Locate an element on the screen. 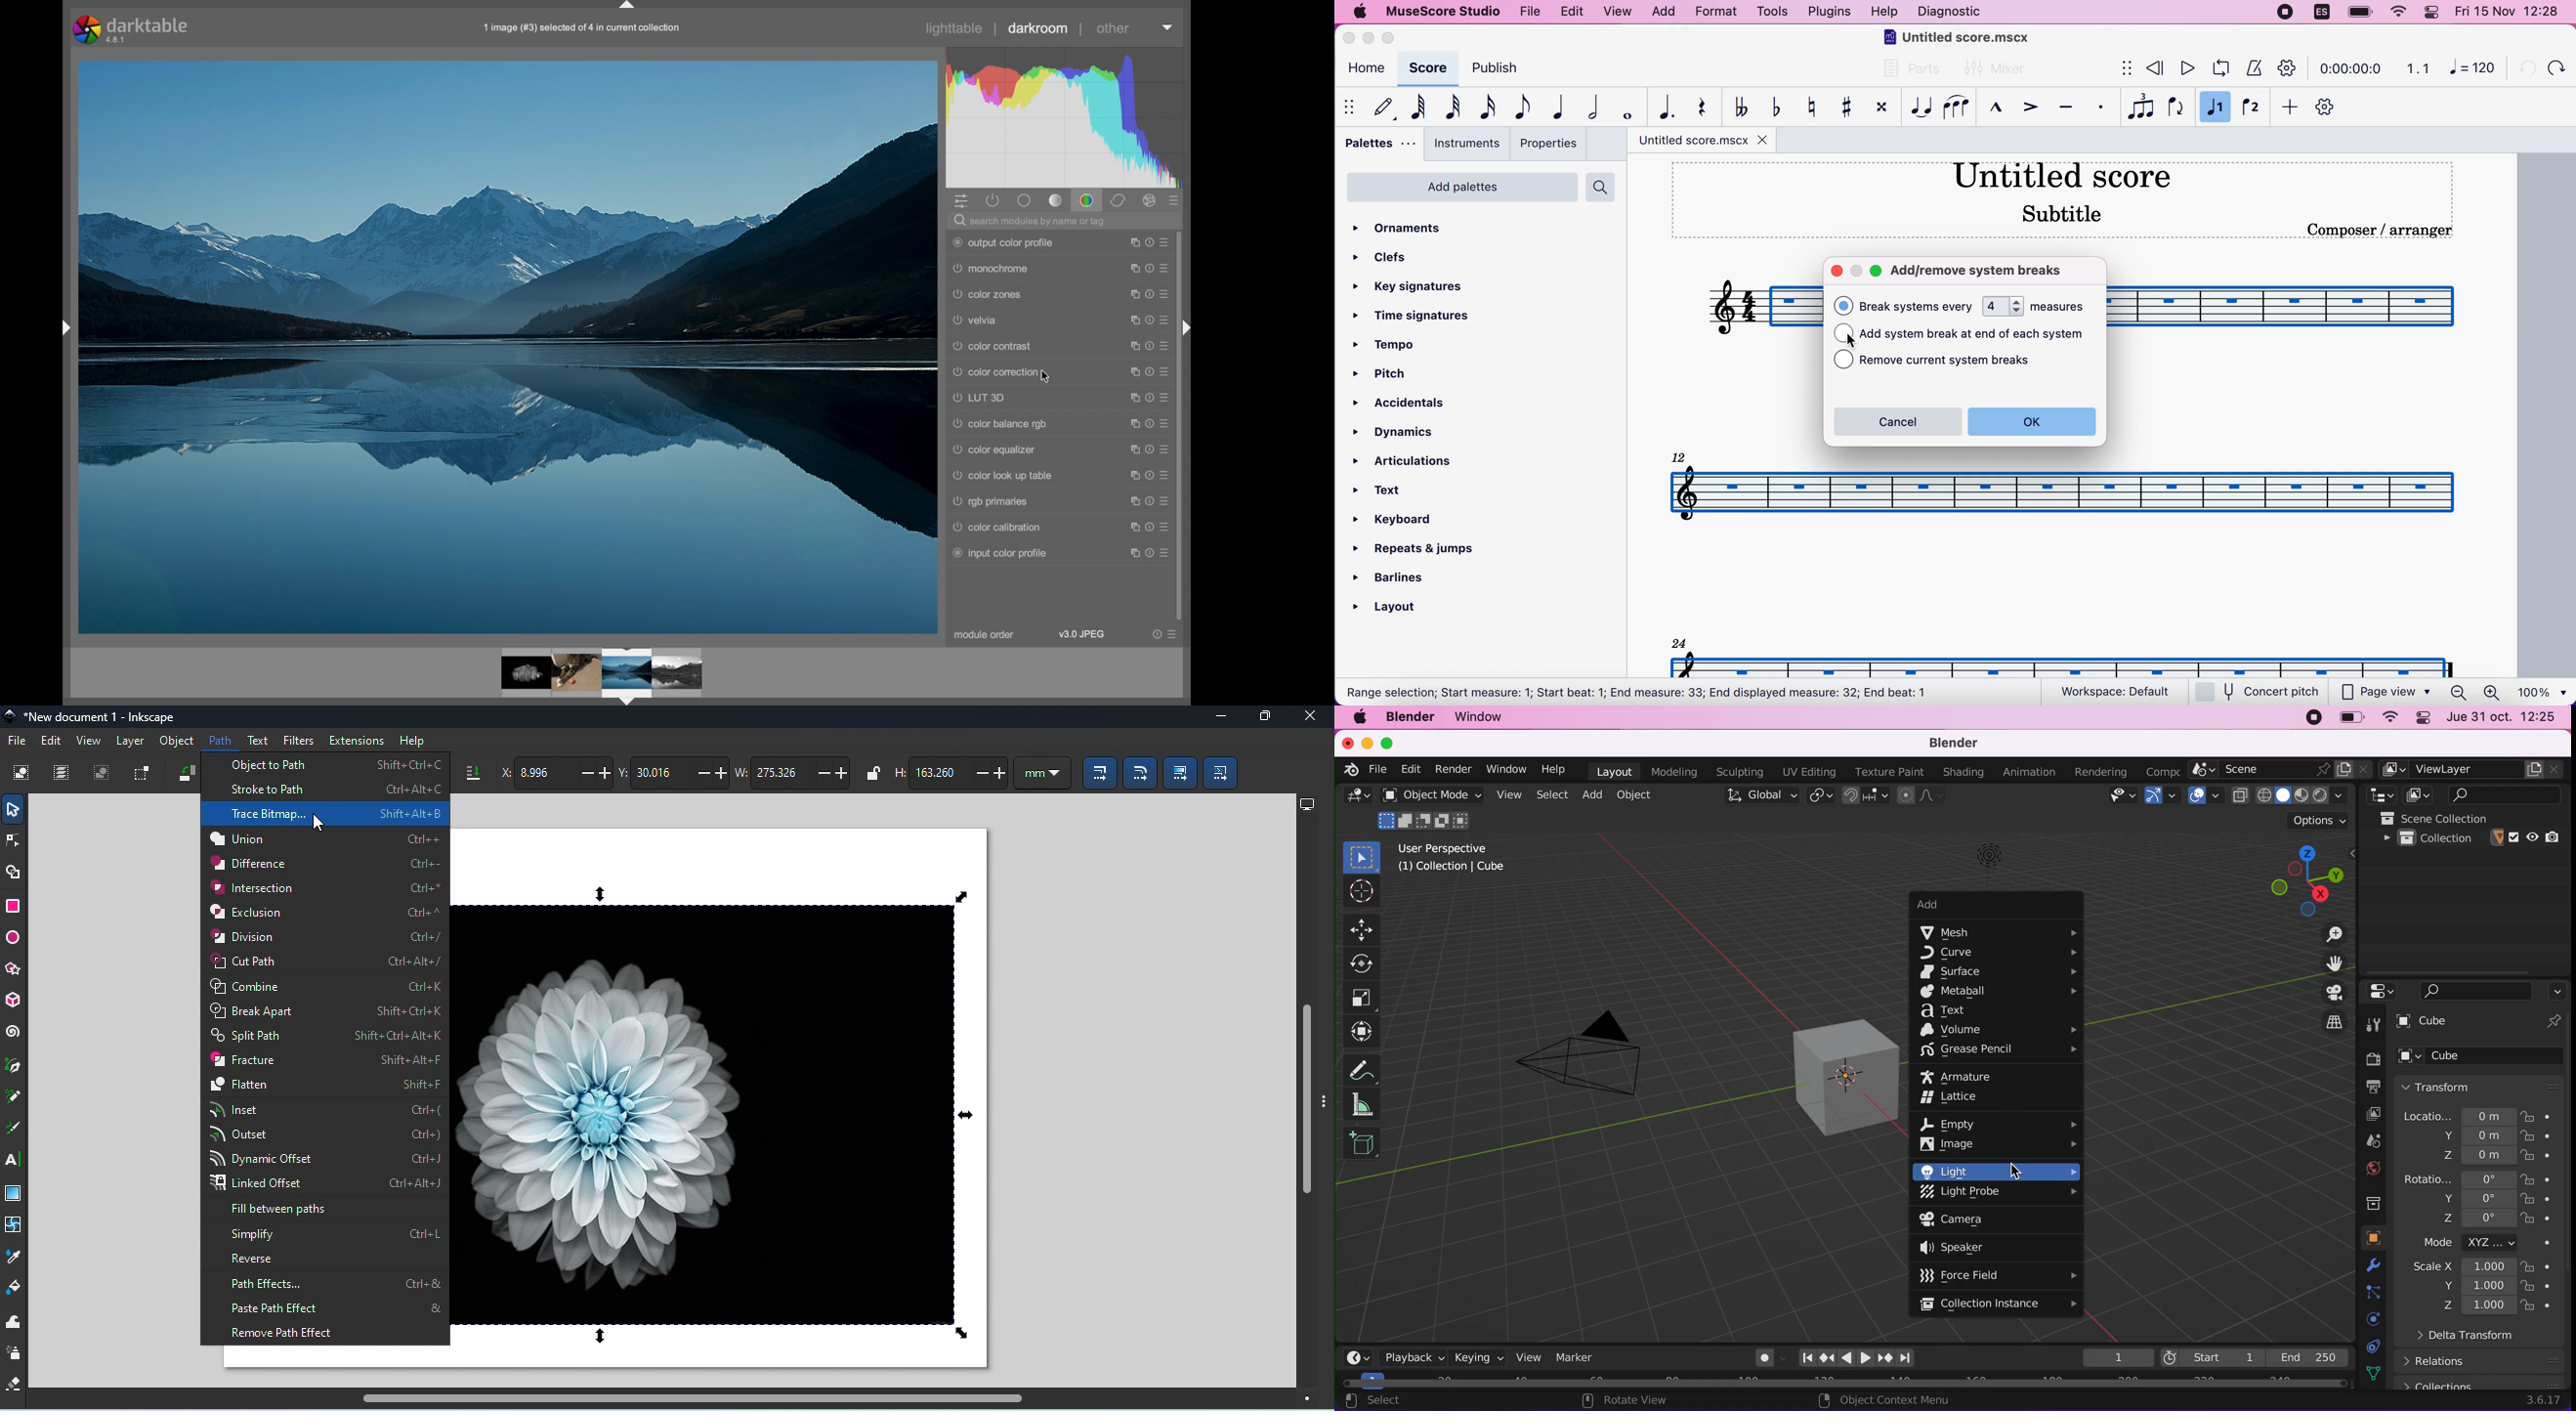 Image resolution: width=2576 pixels, height=1428 pixels. whole note is located at coordinates (1624, 108).